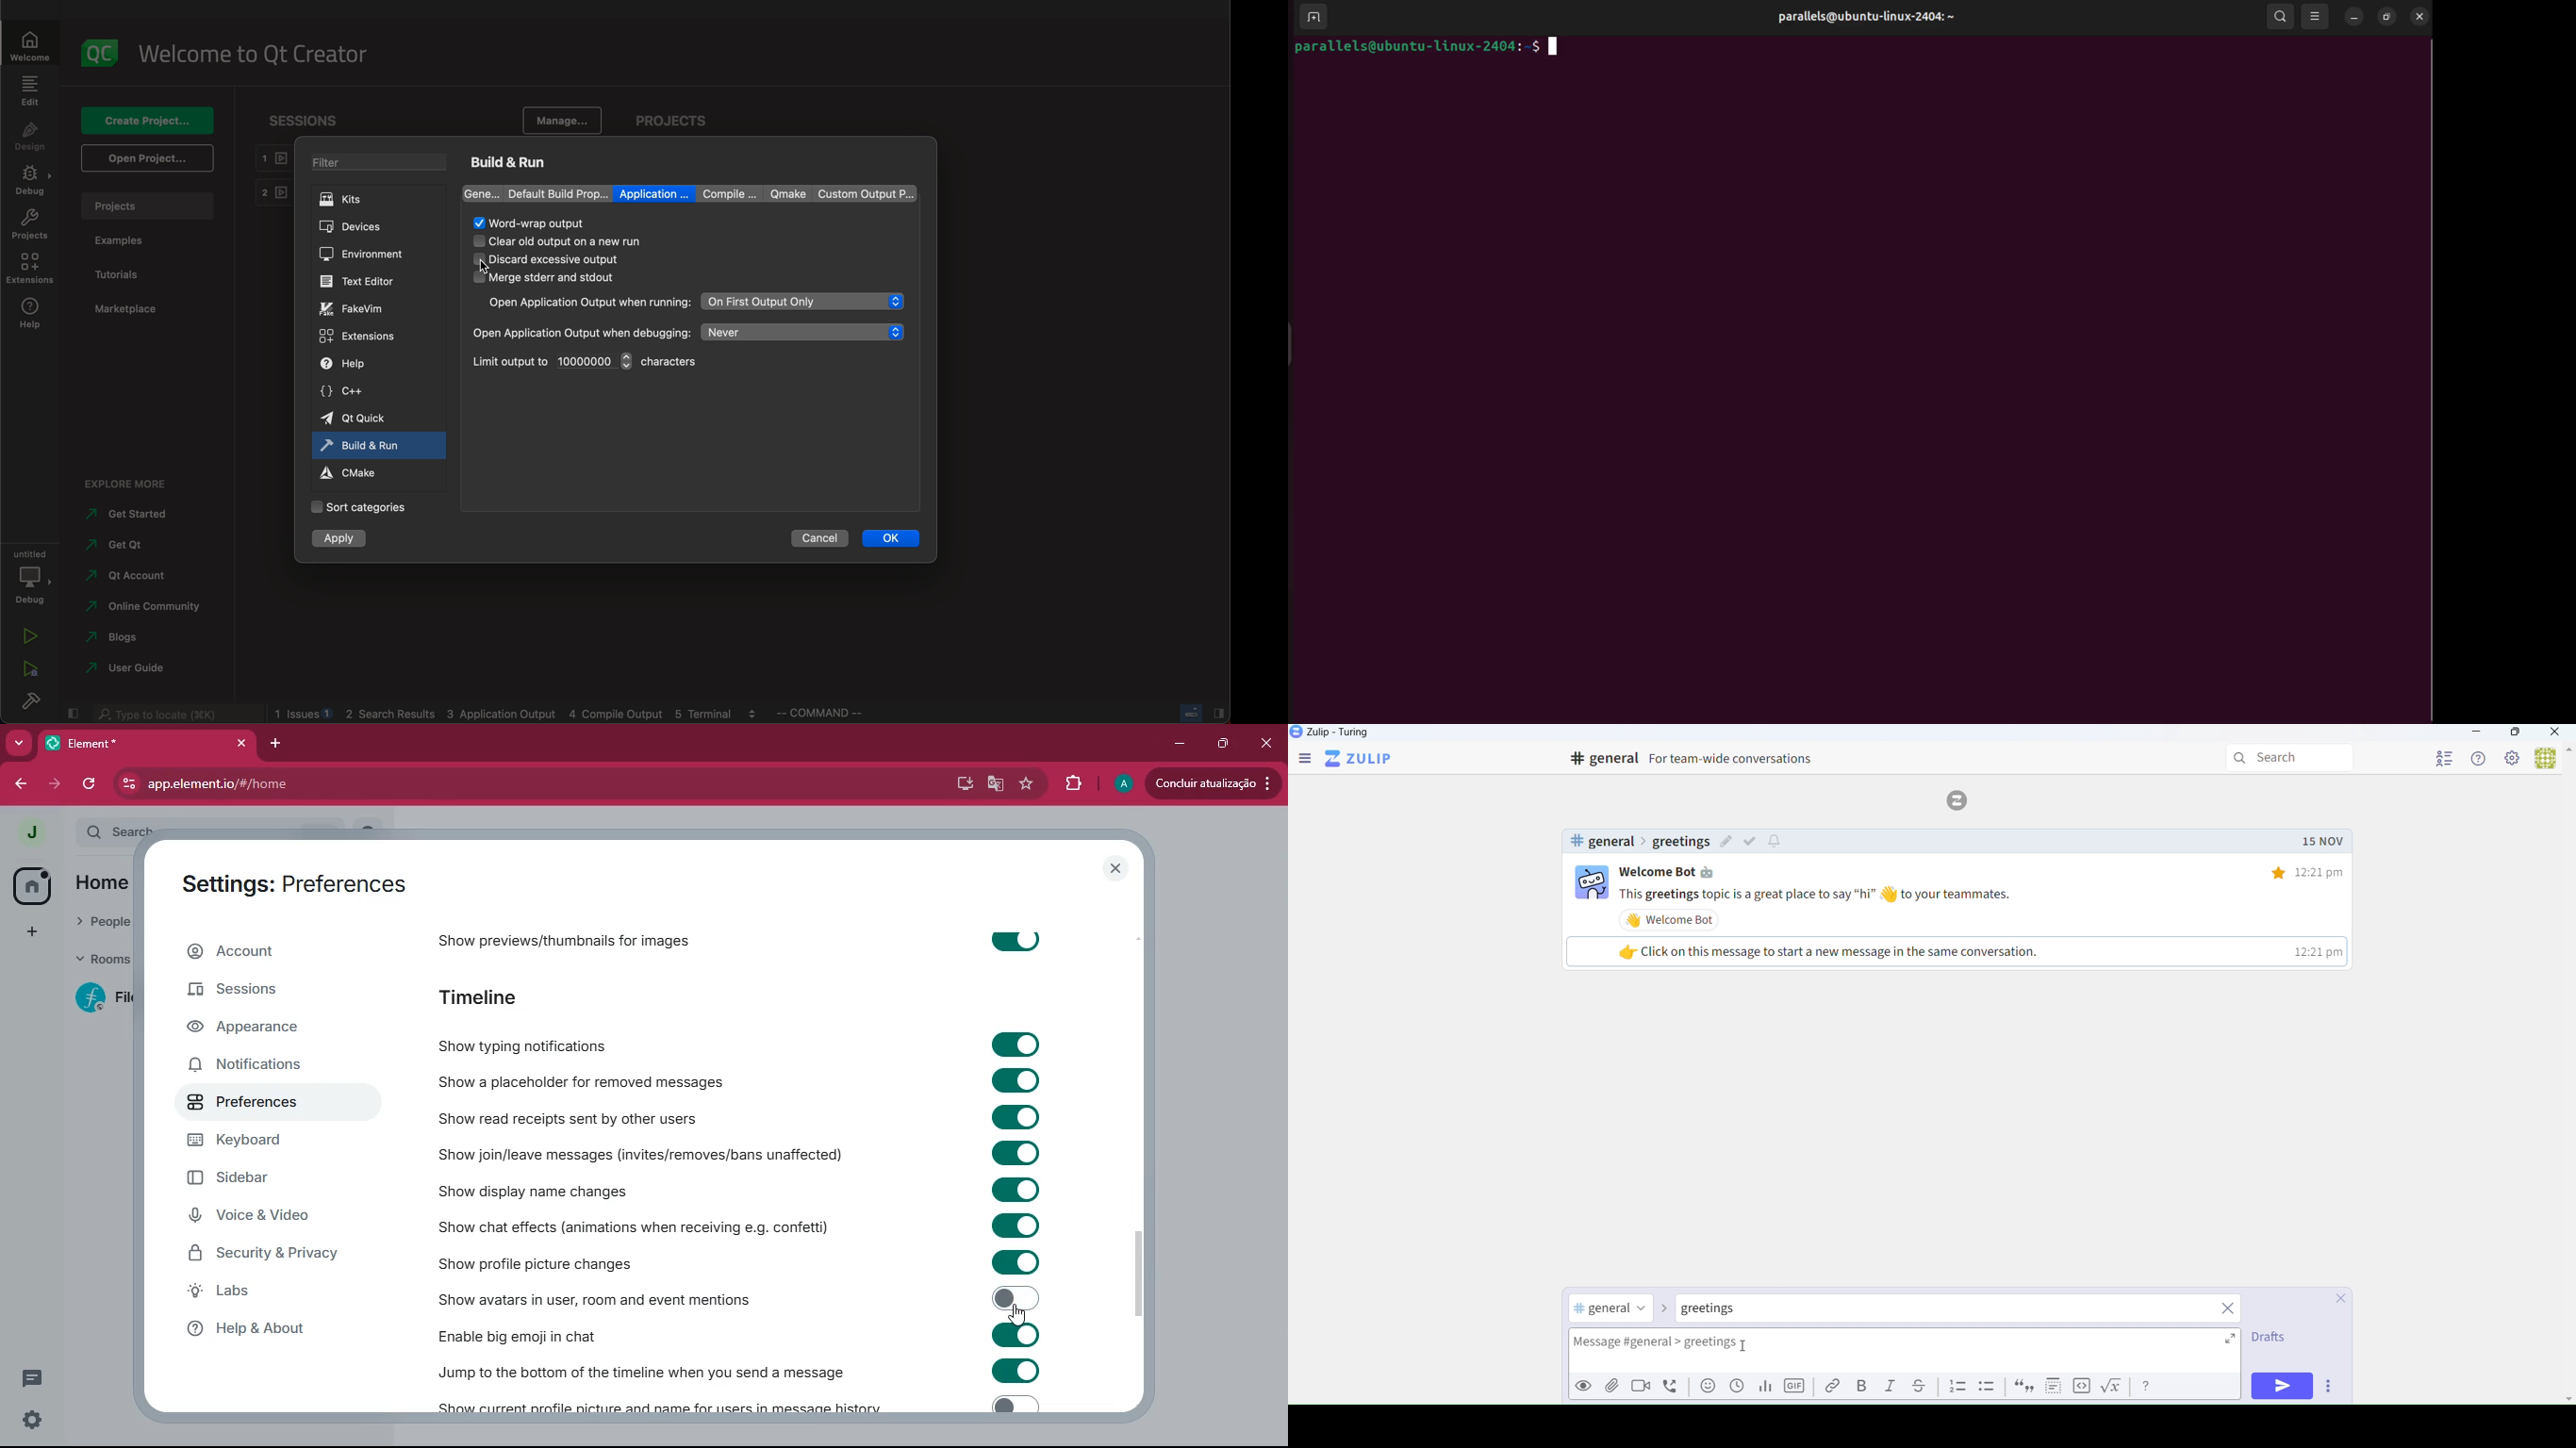 The width and height of the screenshot is (2576, 1456). What do you see at coordinates (256, 54) in the screenshot?
I see `welcome` at bounding box center [256, 54].